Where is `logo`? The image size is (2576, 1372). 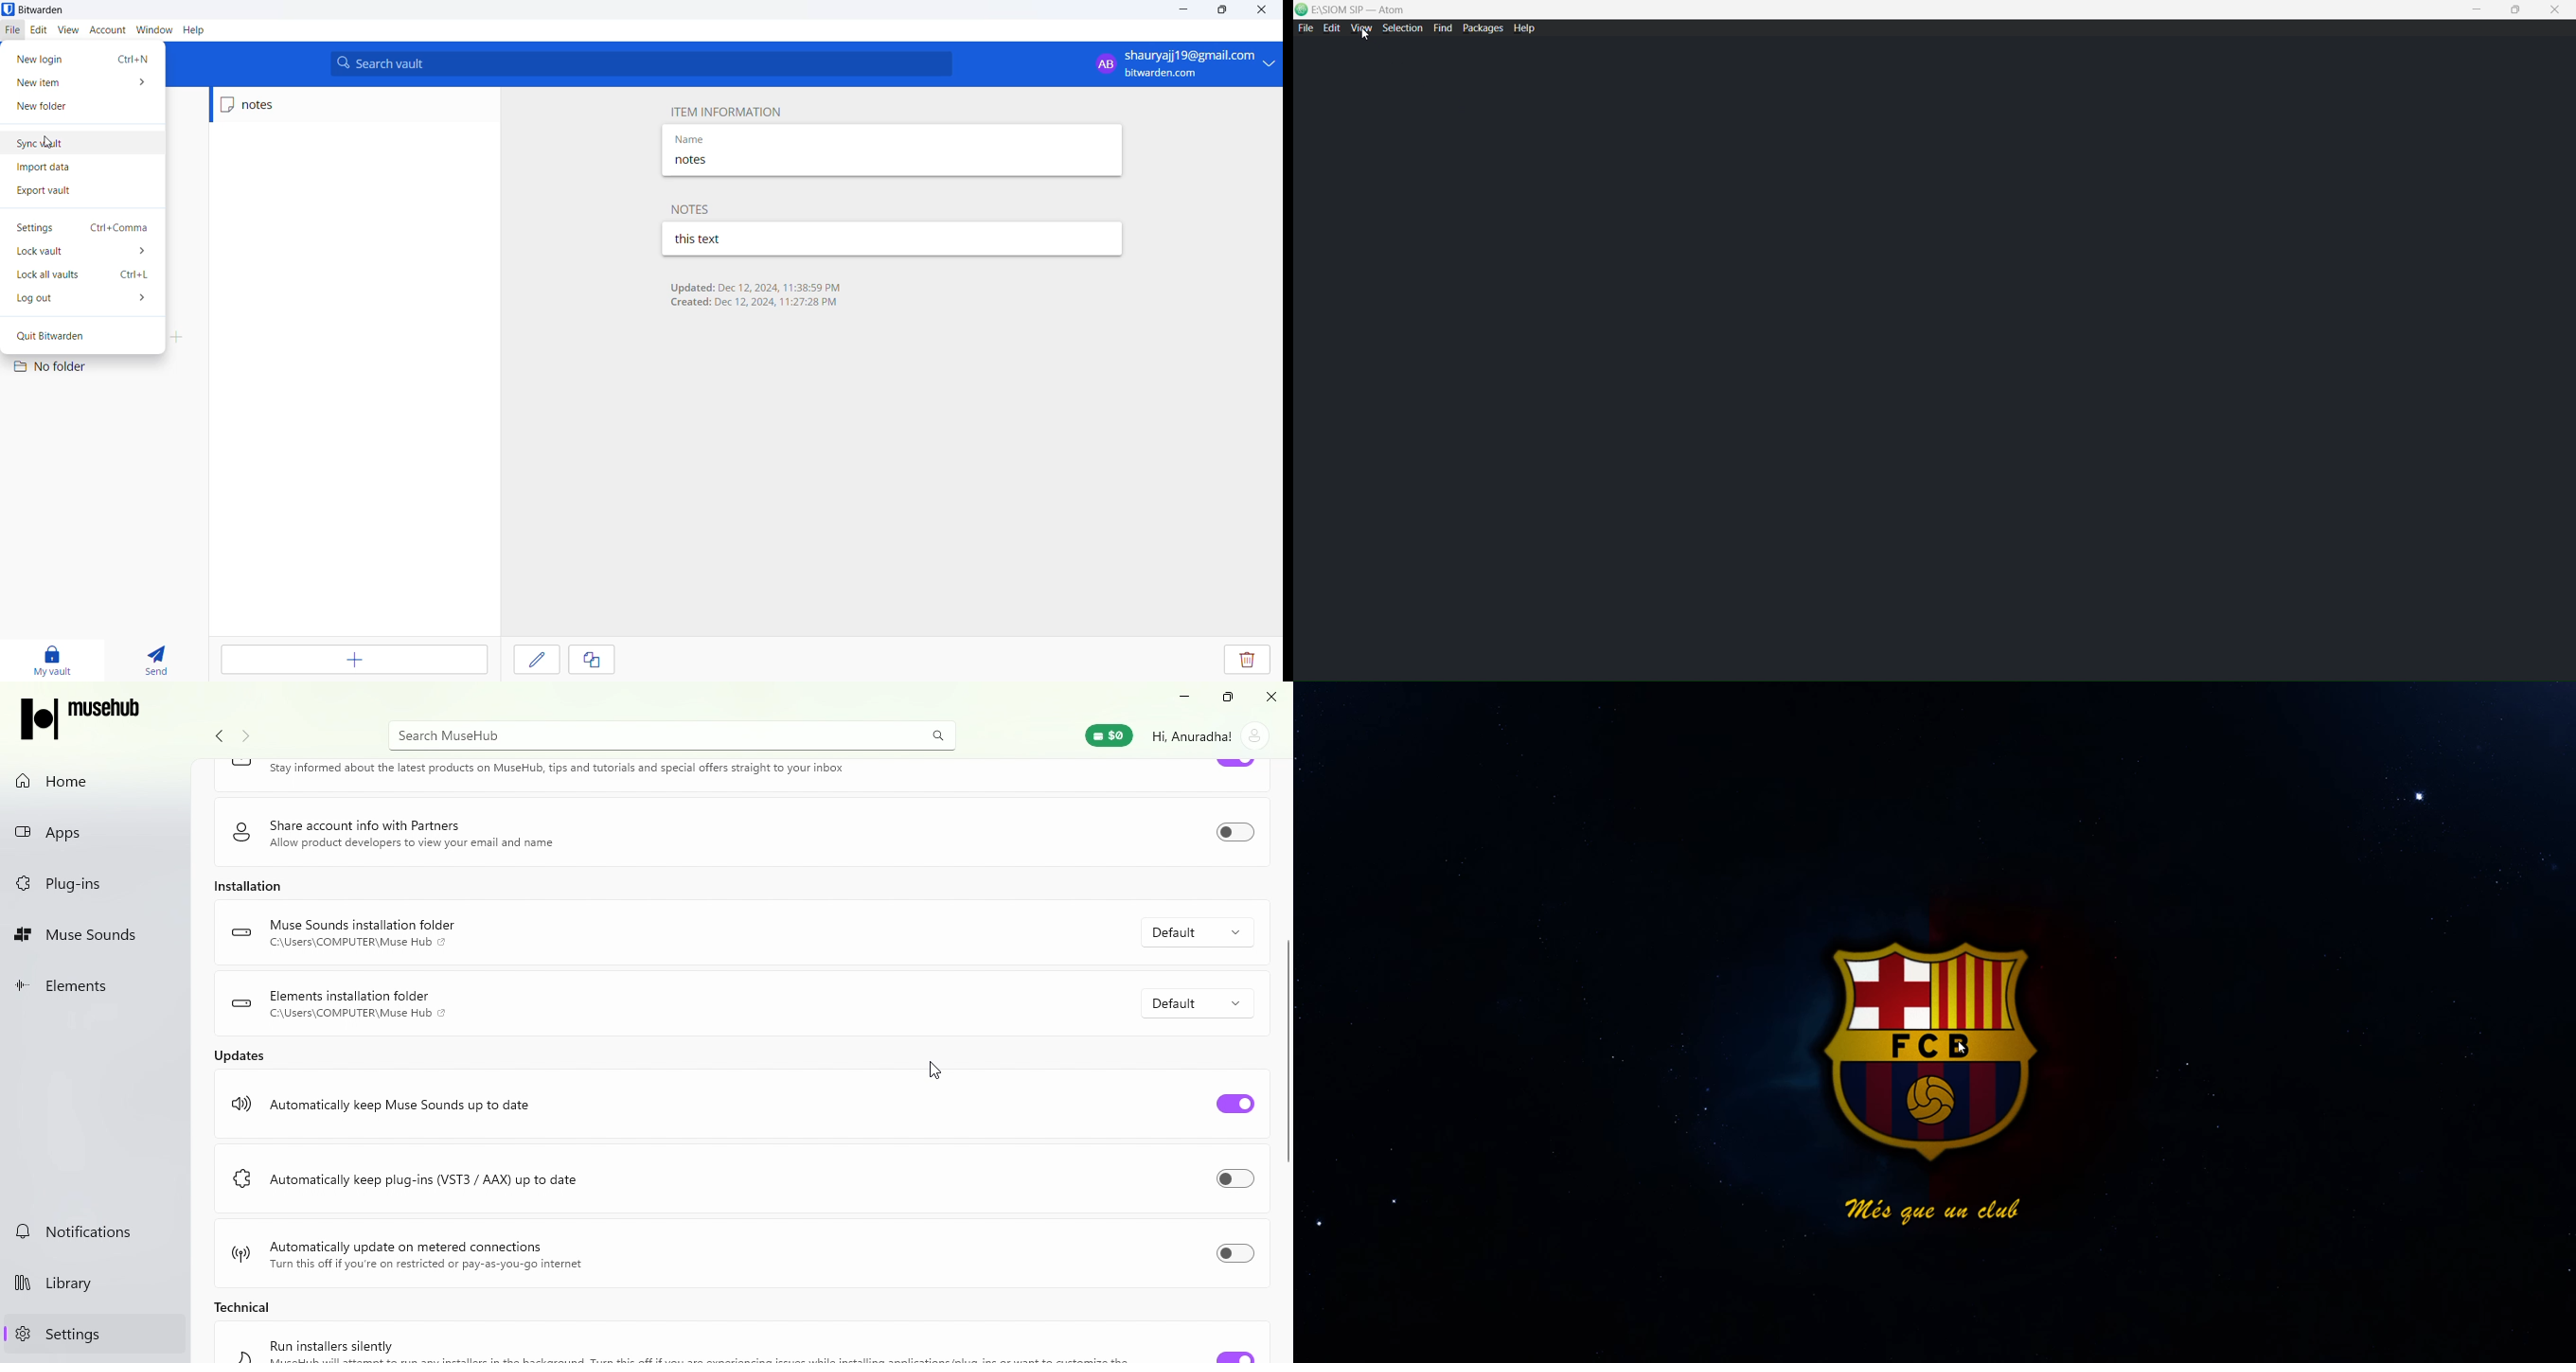 logo is located at coordinates (240, 1101).